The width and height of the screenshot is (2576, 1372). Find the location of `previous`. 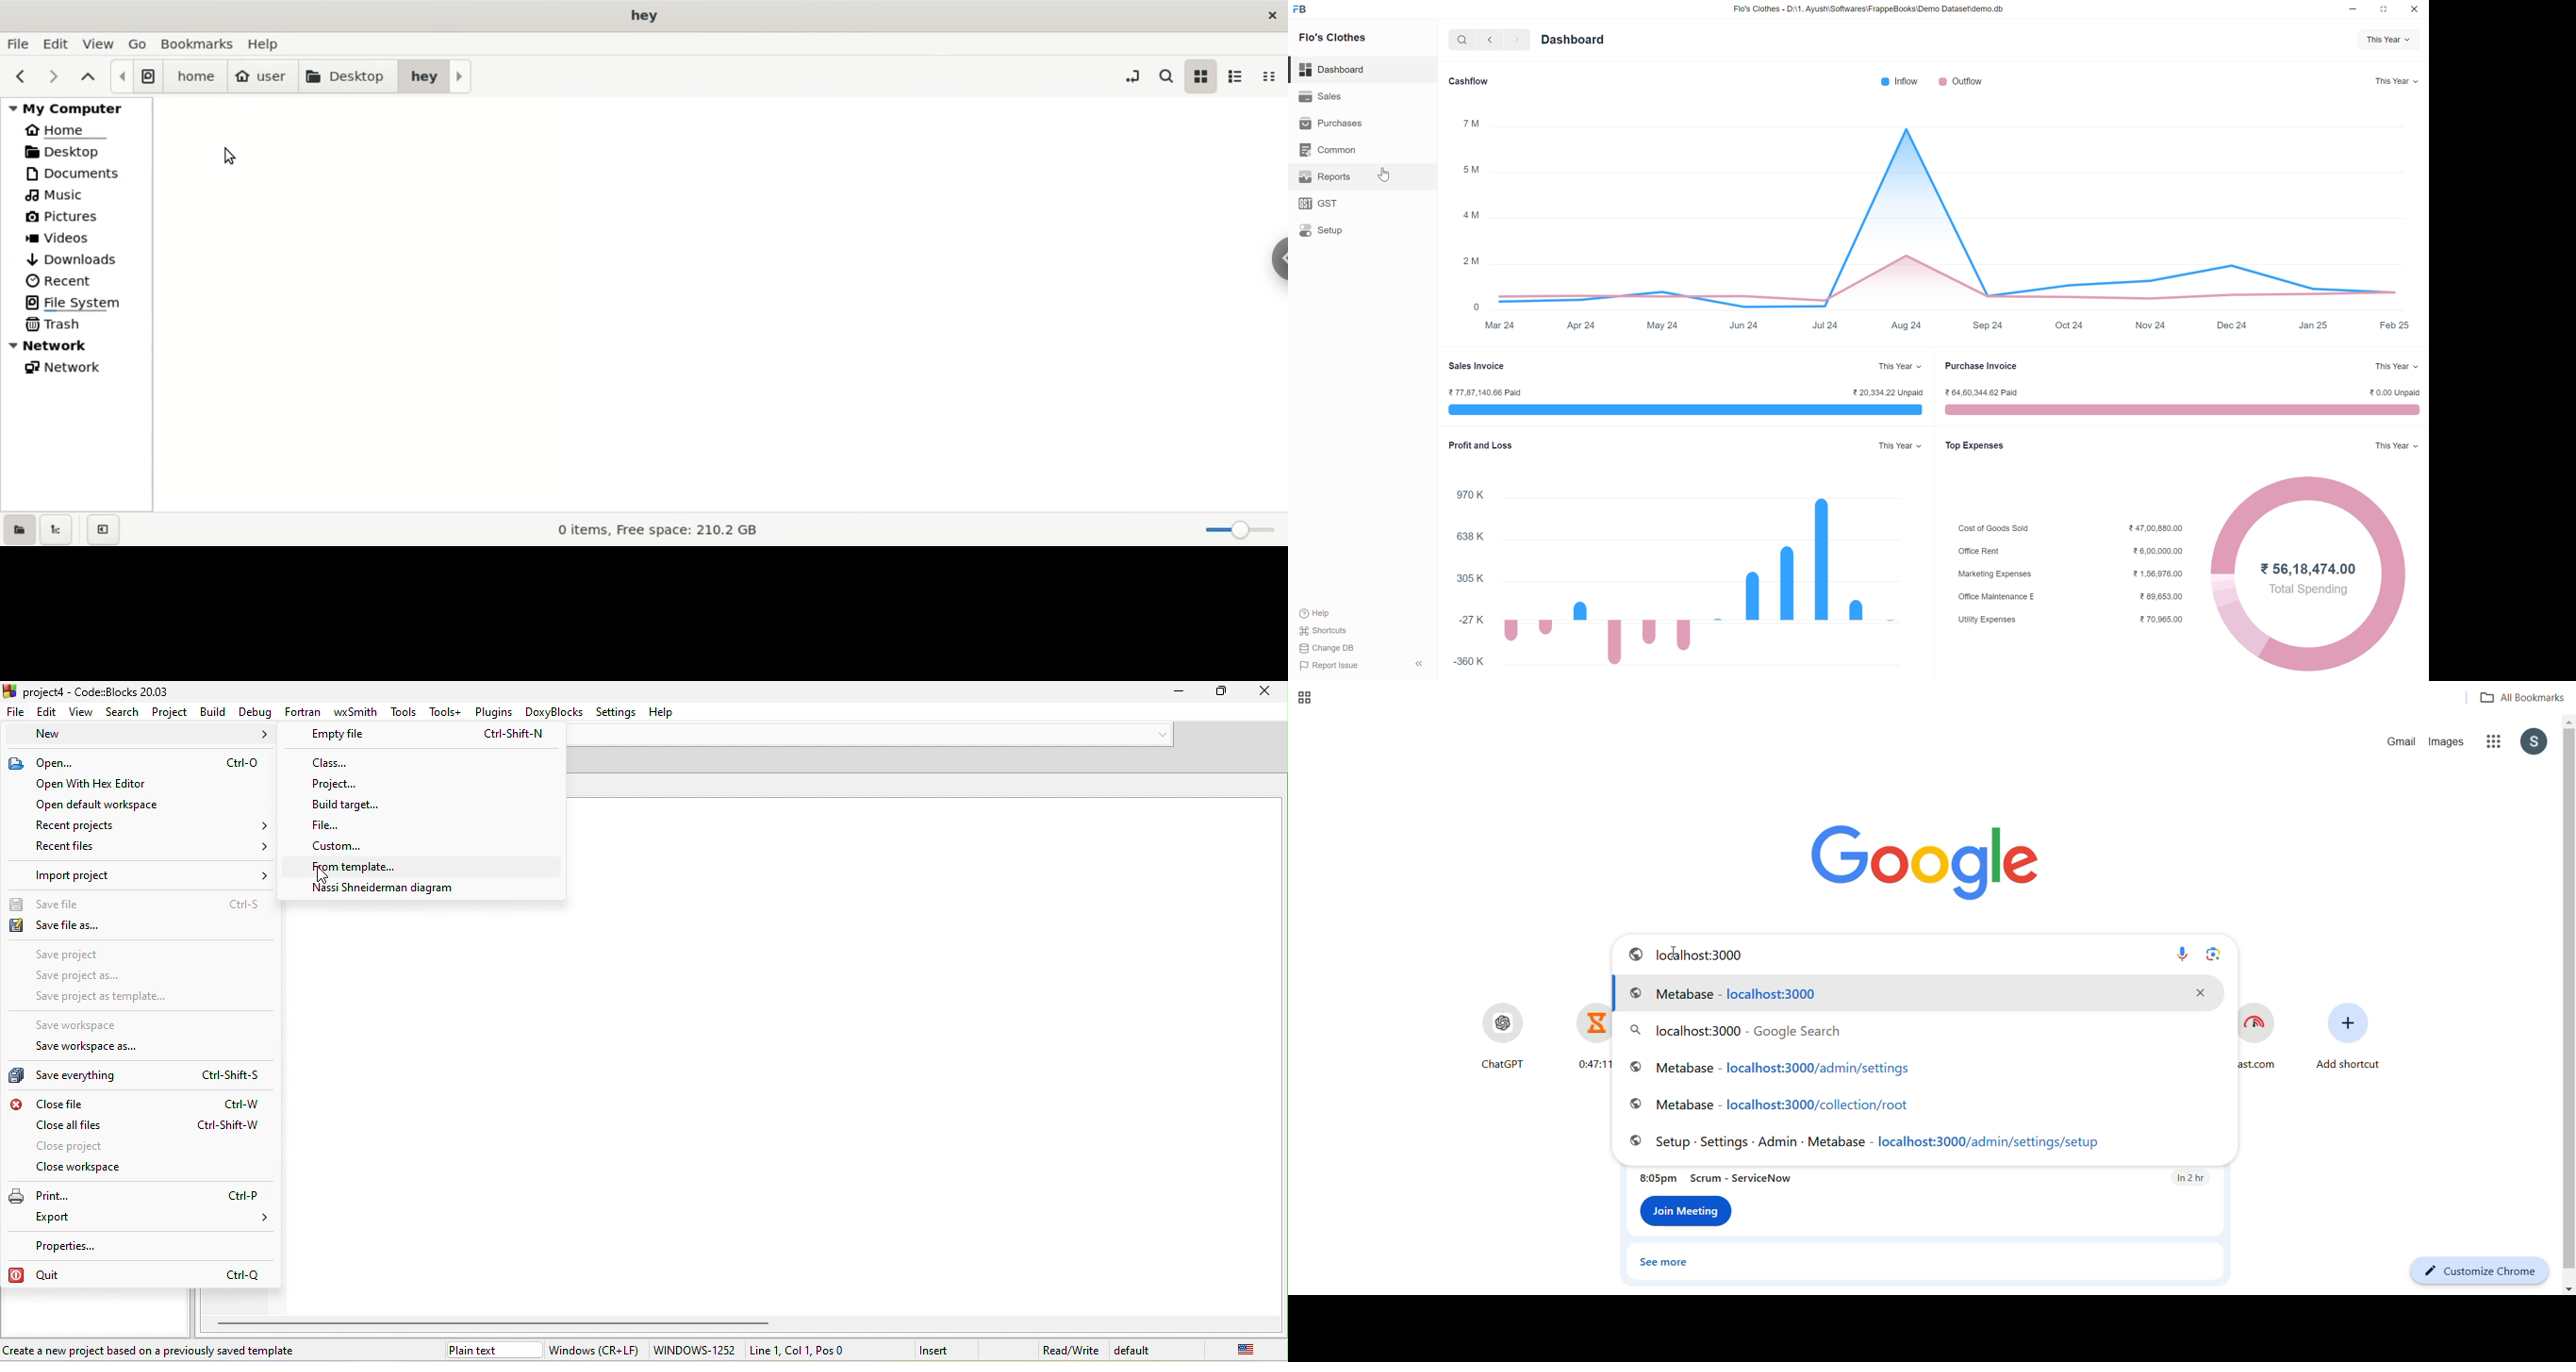

previous is located at coordinates (1489, 40).